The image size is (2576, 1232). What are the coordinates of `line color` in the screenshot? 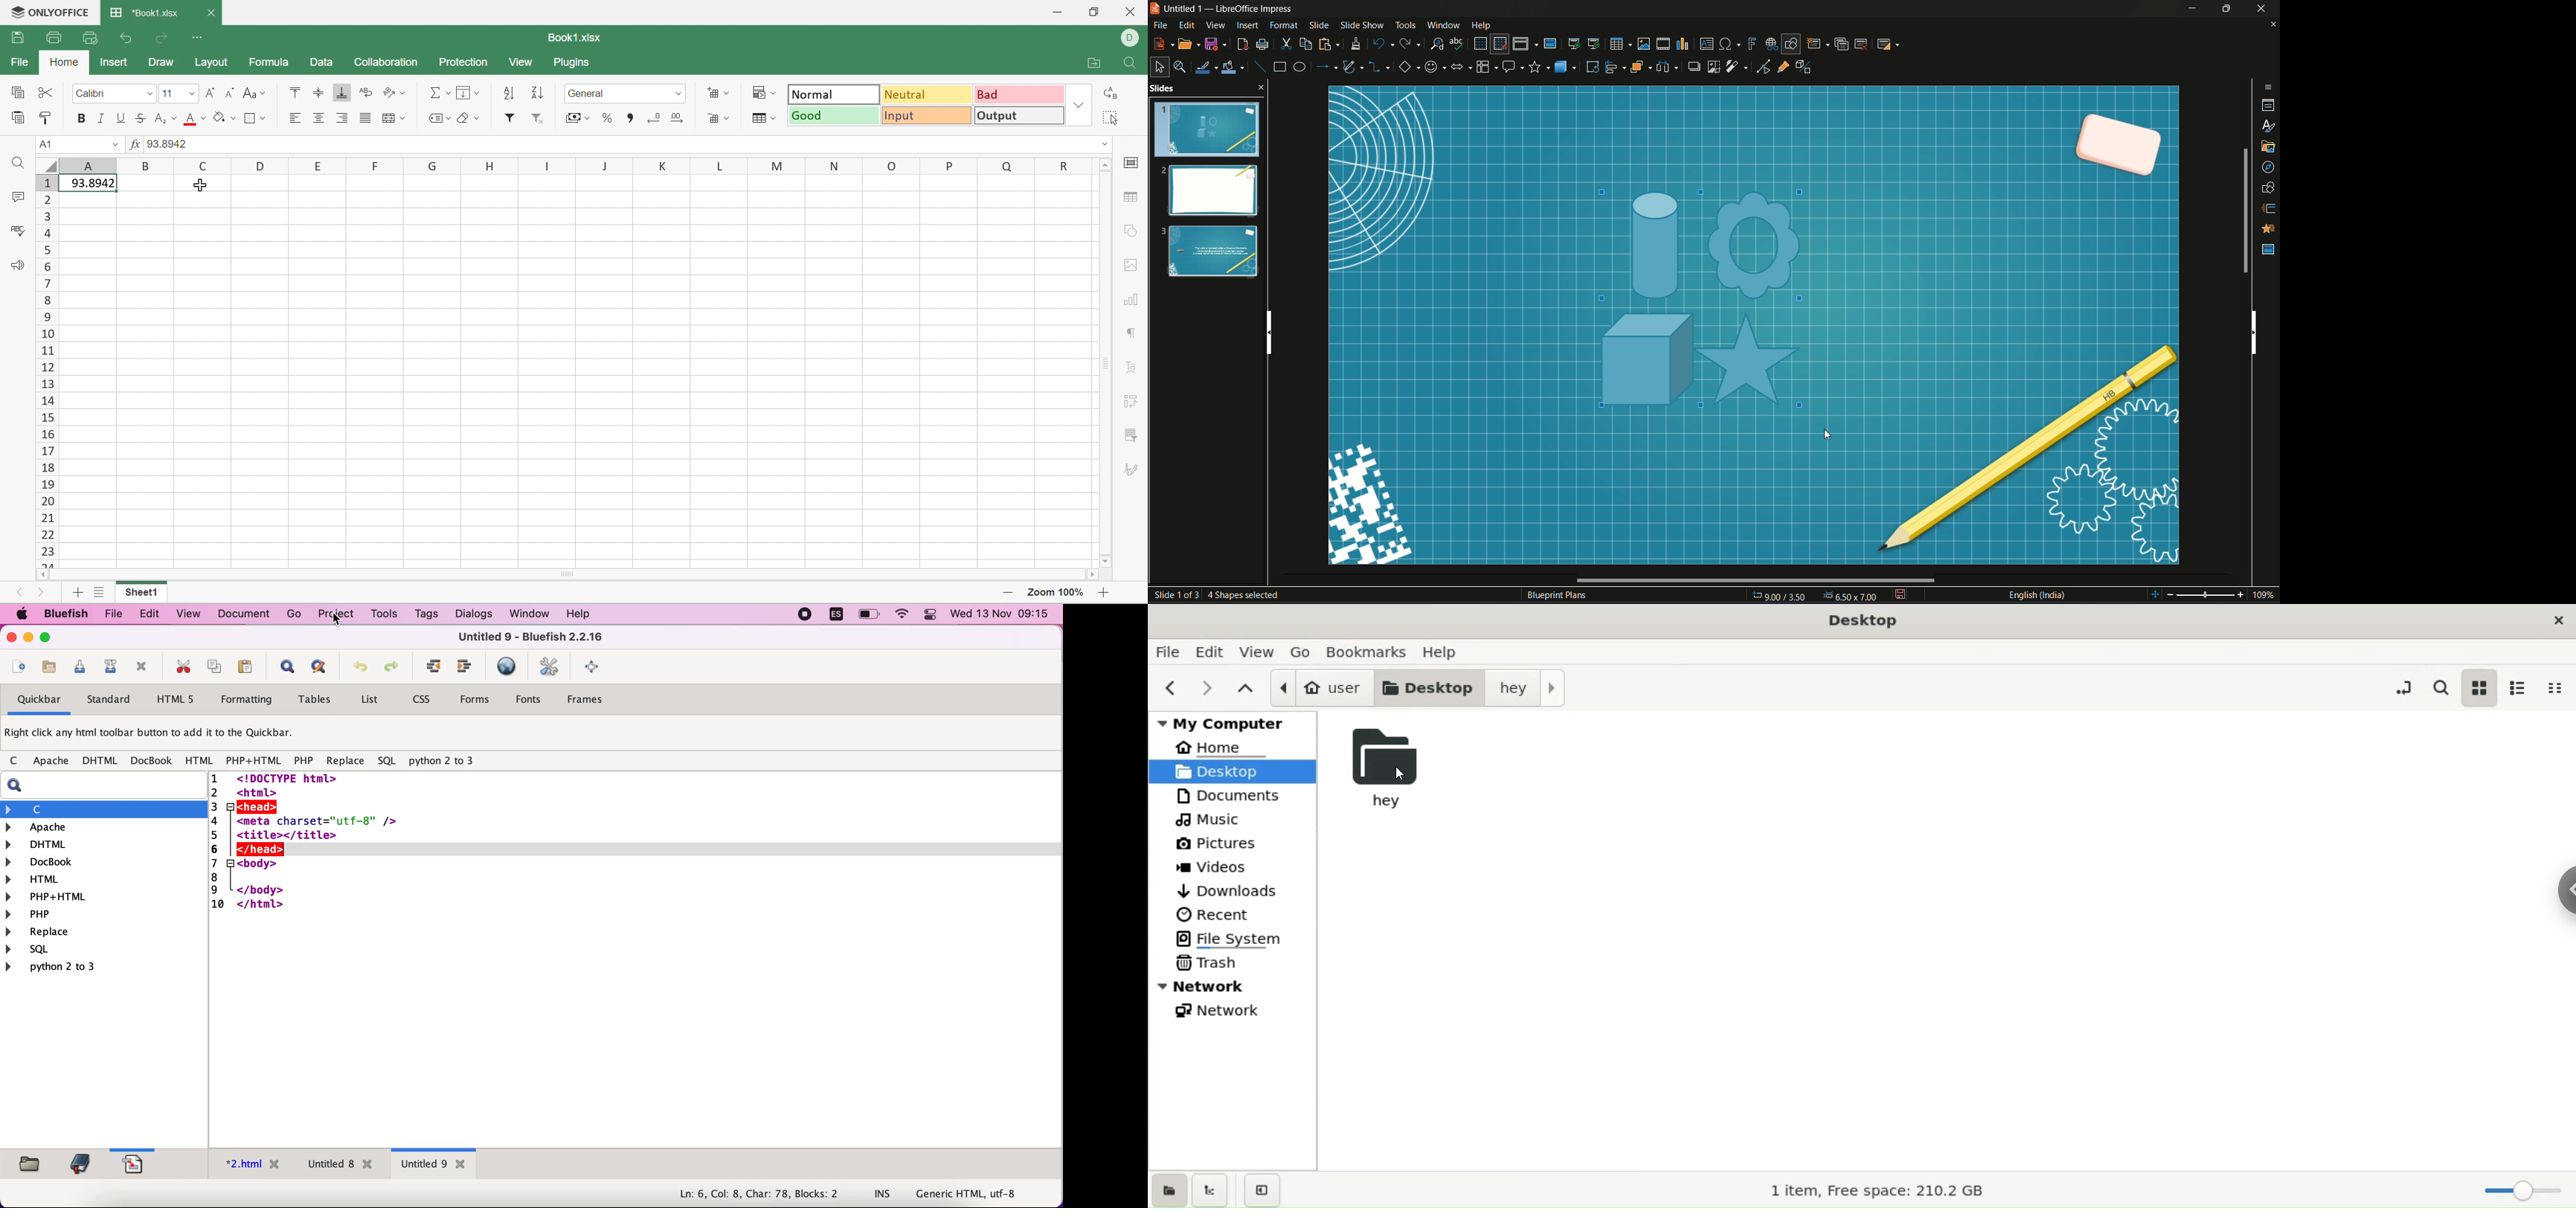 It's located at (1206, 67).